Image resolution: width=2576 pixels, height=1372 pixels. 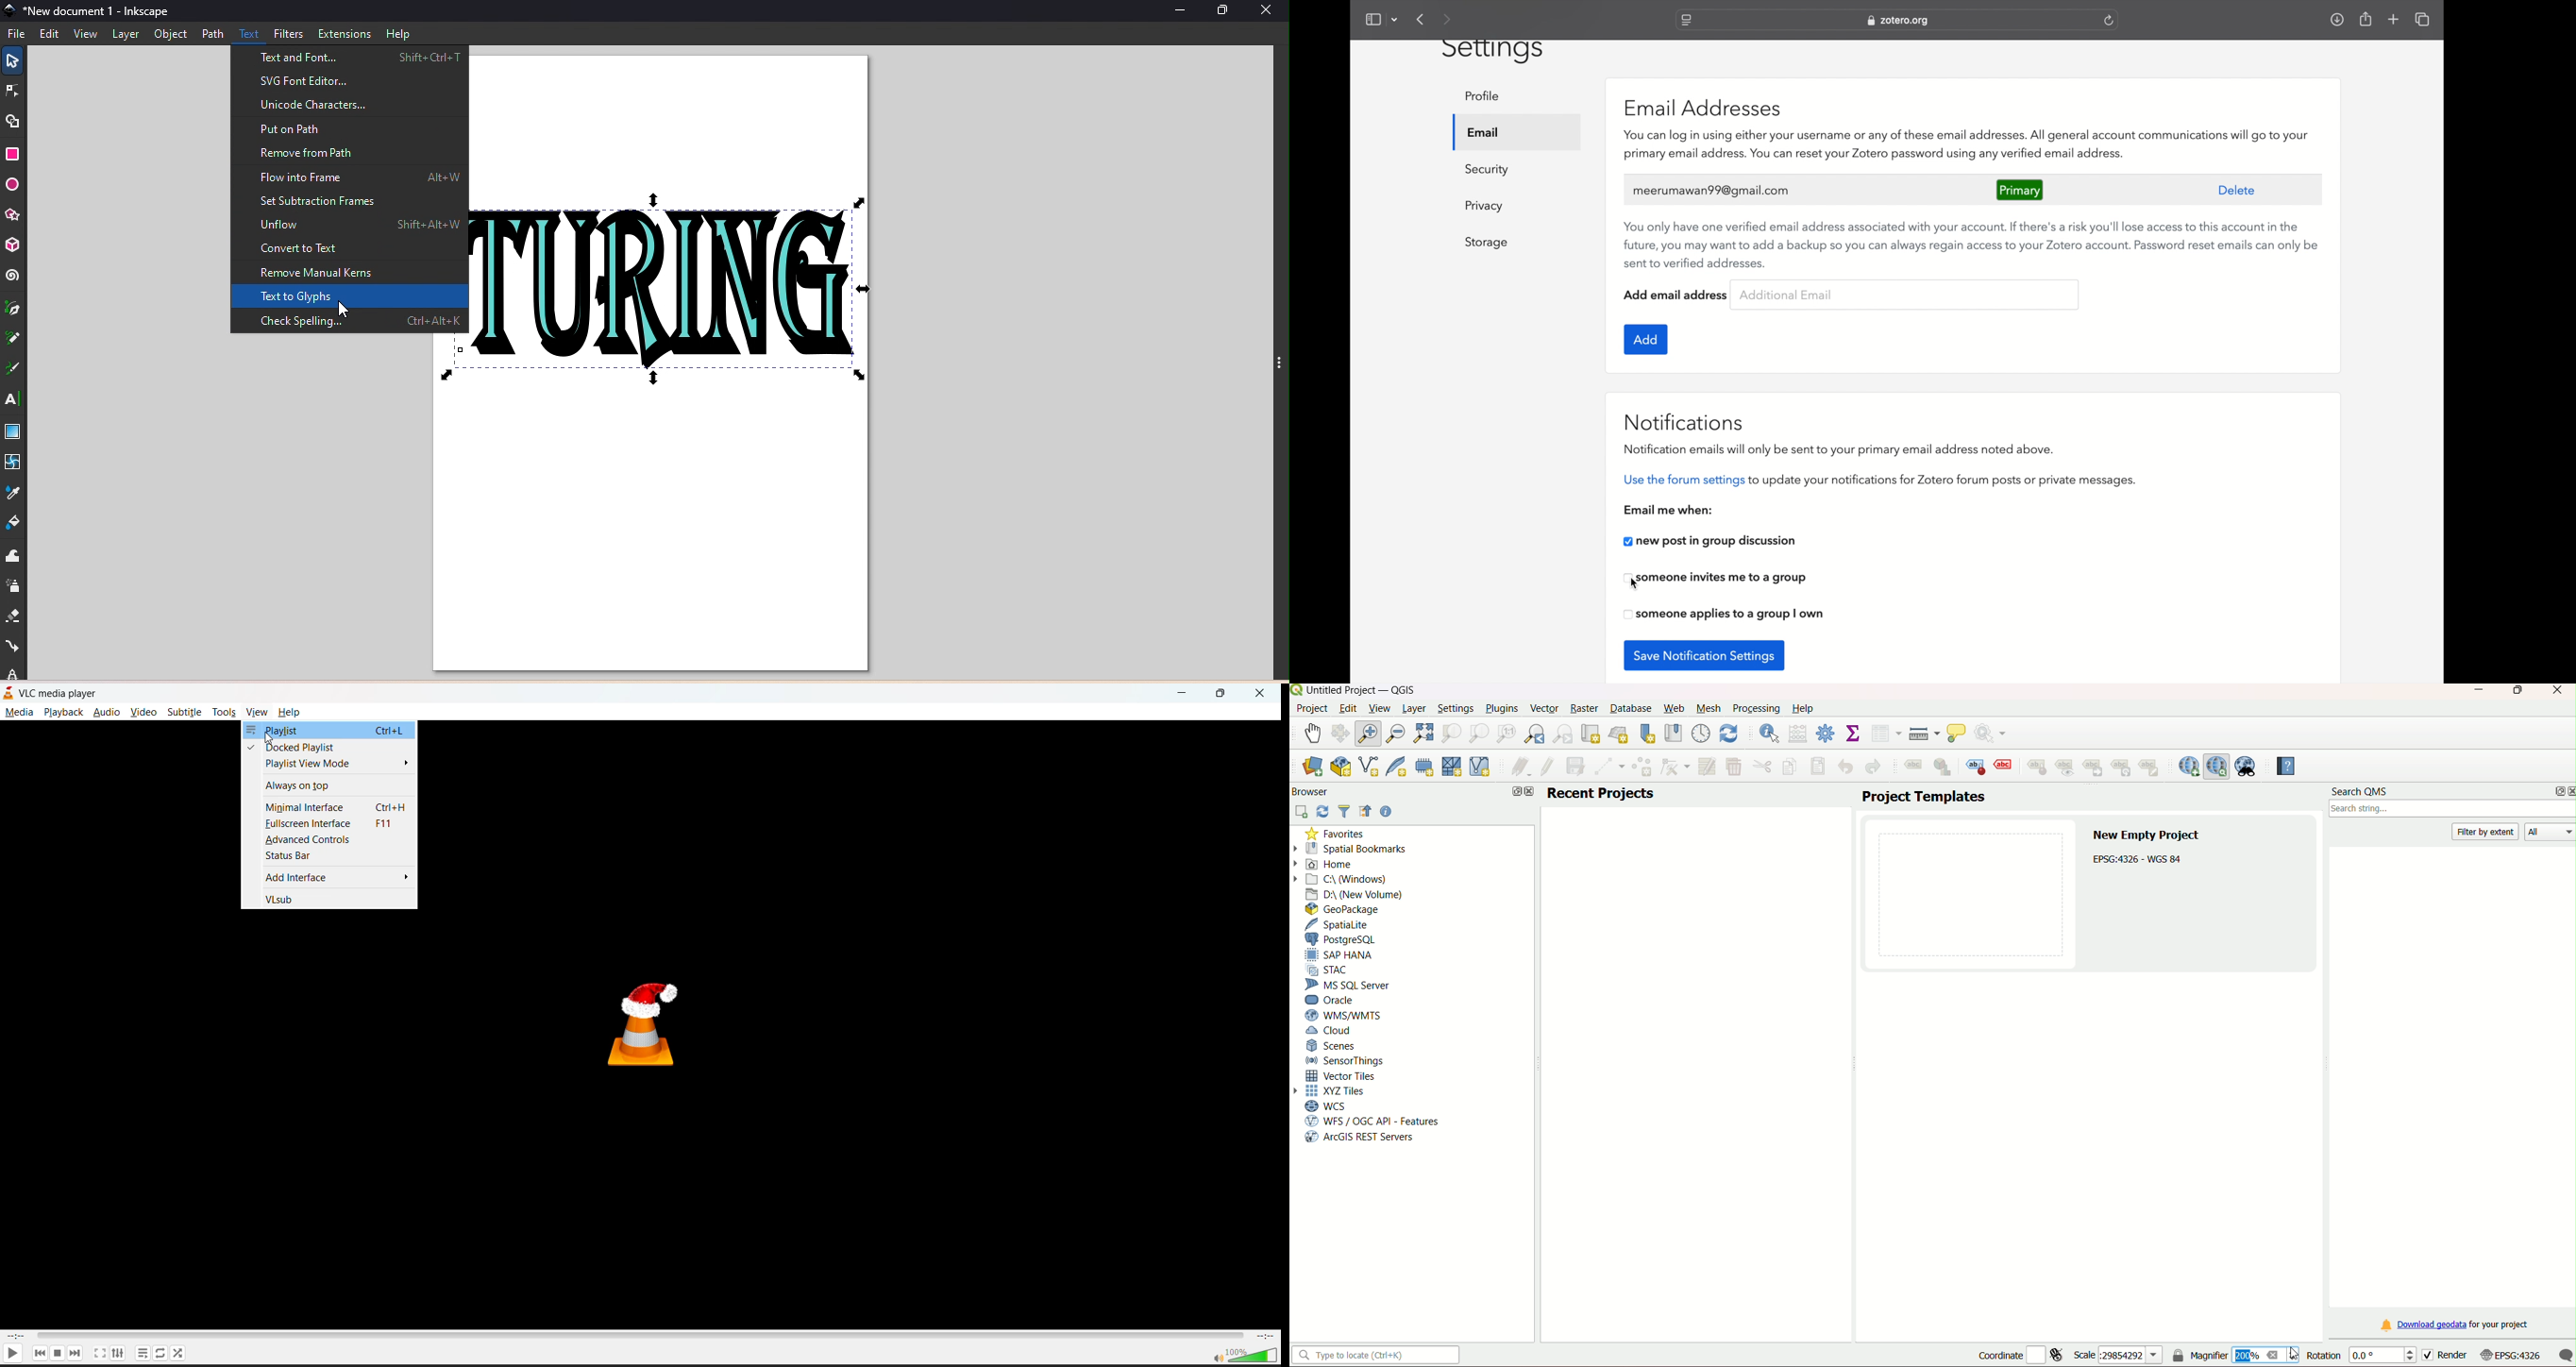 What do you see at coordinates (330, 857) in the screenshot?
I see `status bar` at bounding box center [330, 857].